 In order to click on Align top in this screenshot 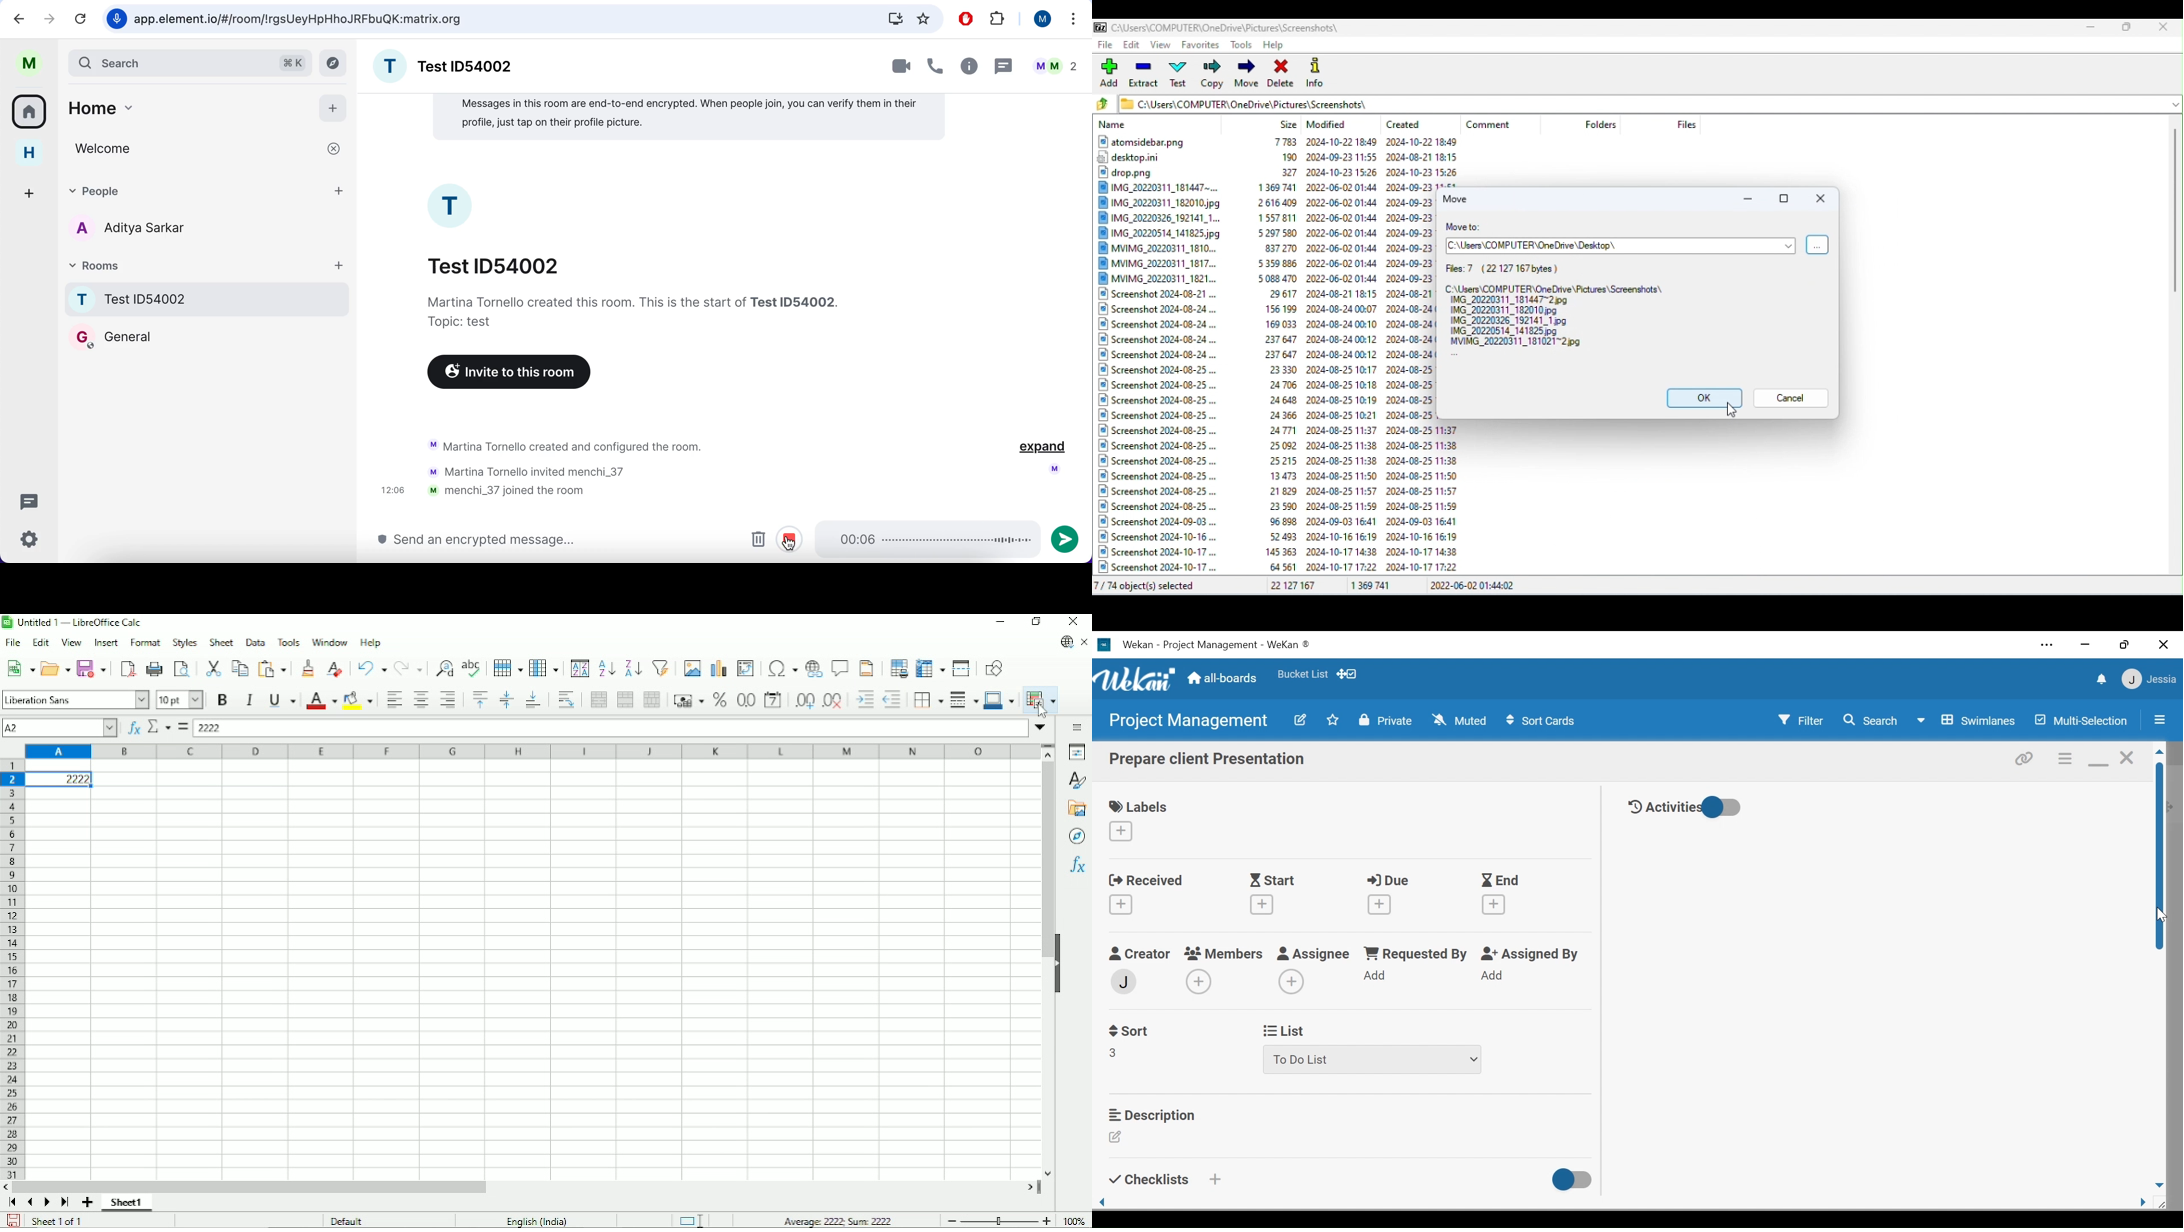, I will do `click(479, 699)`.